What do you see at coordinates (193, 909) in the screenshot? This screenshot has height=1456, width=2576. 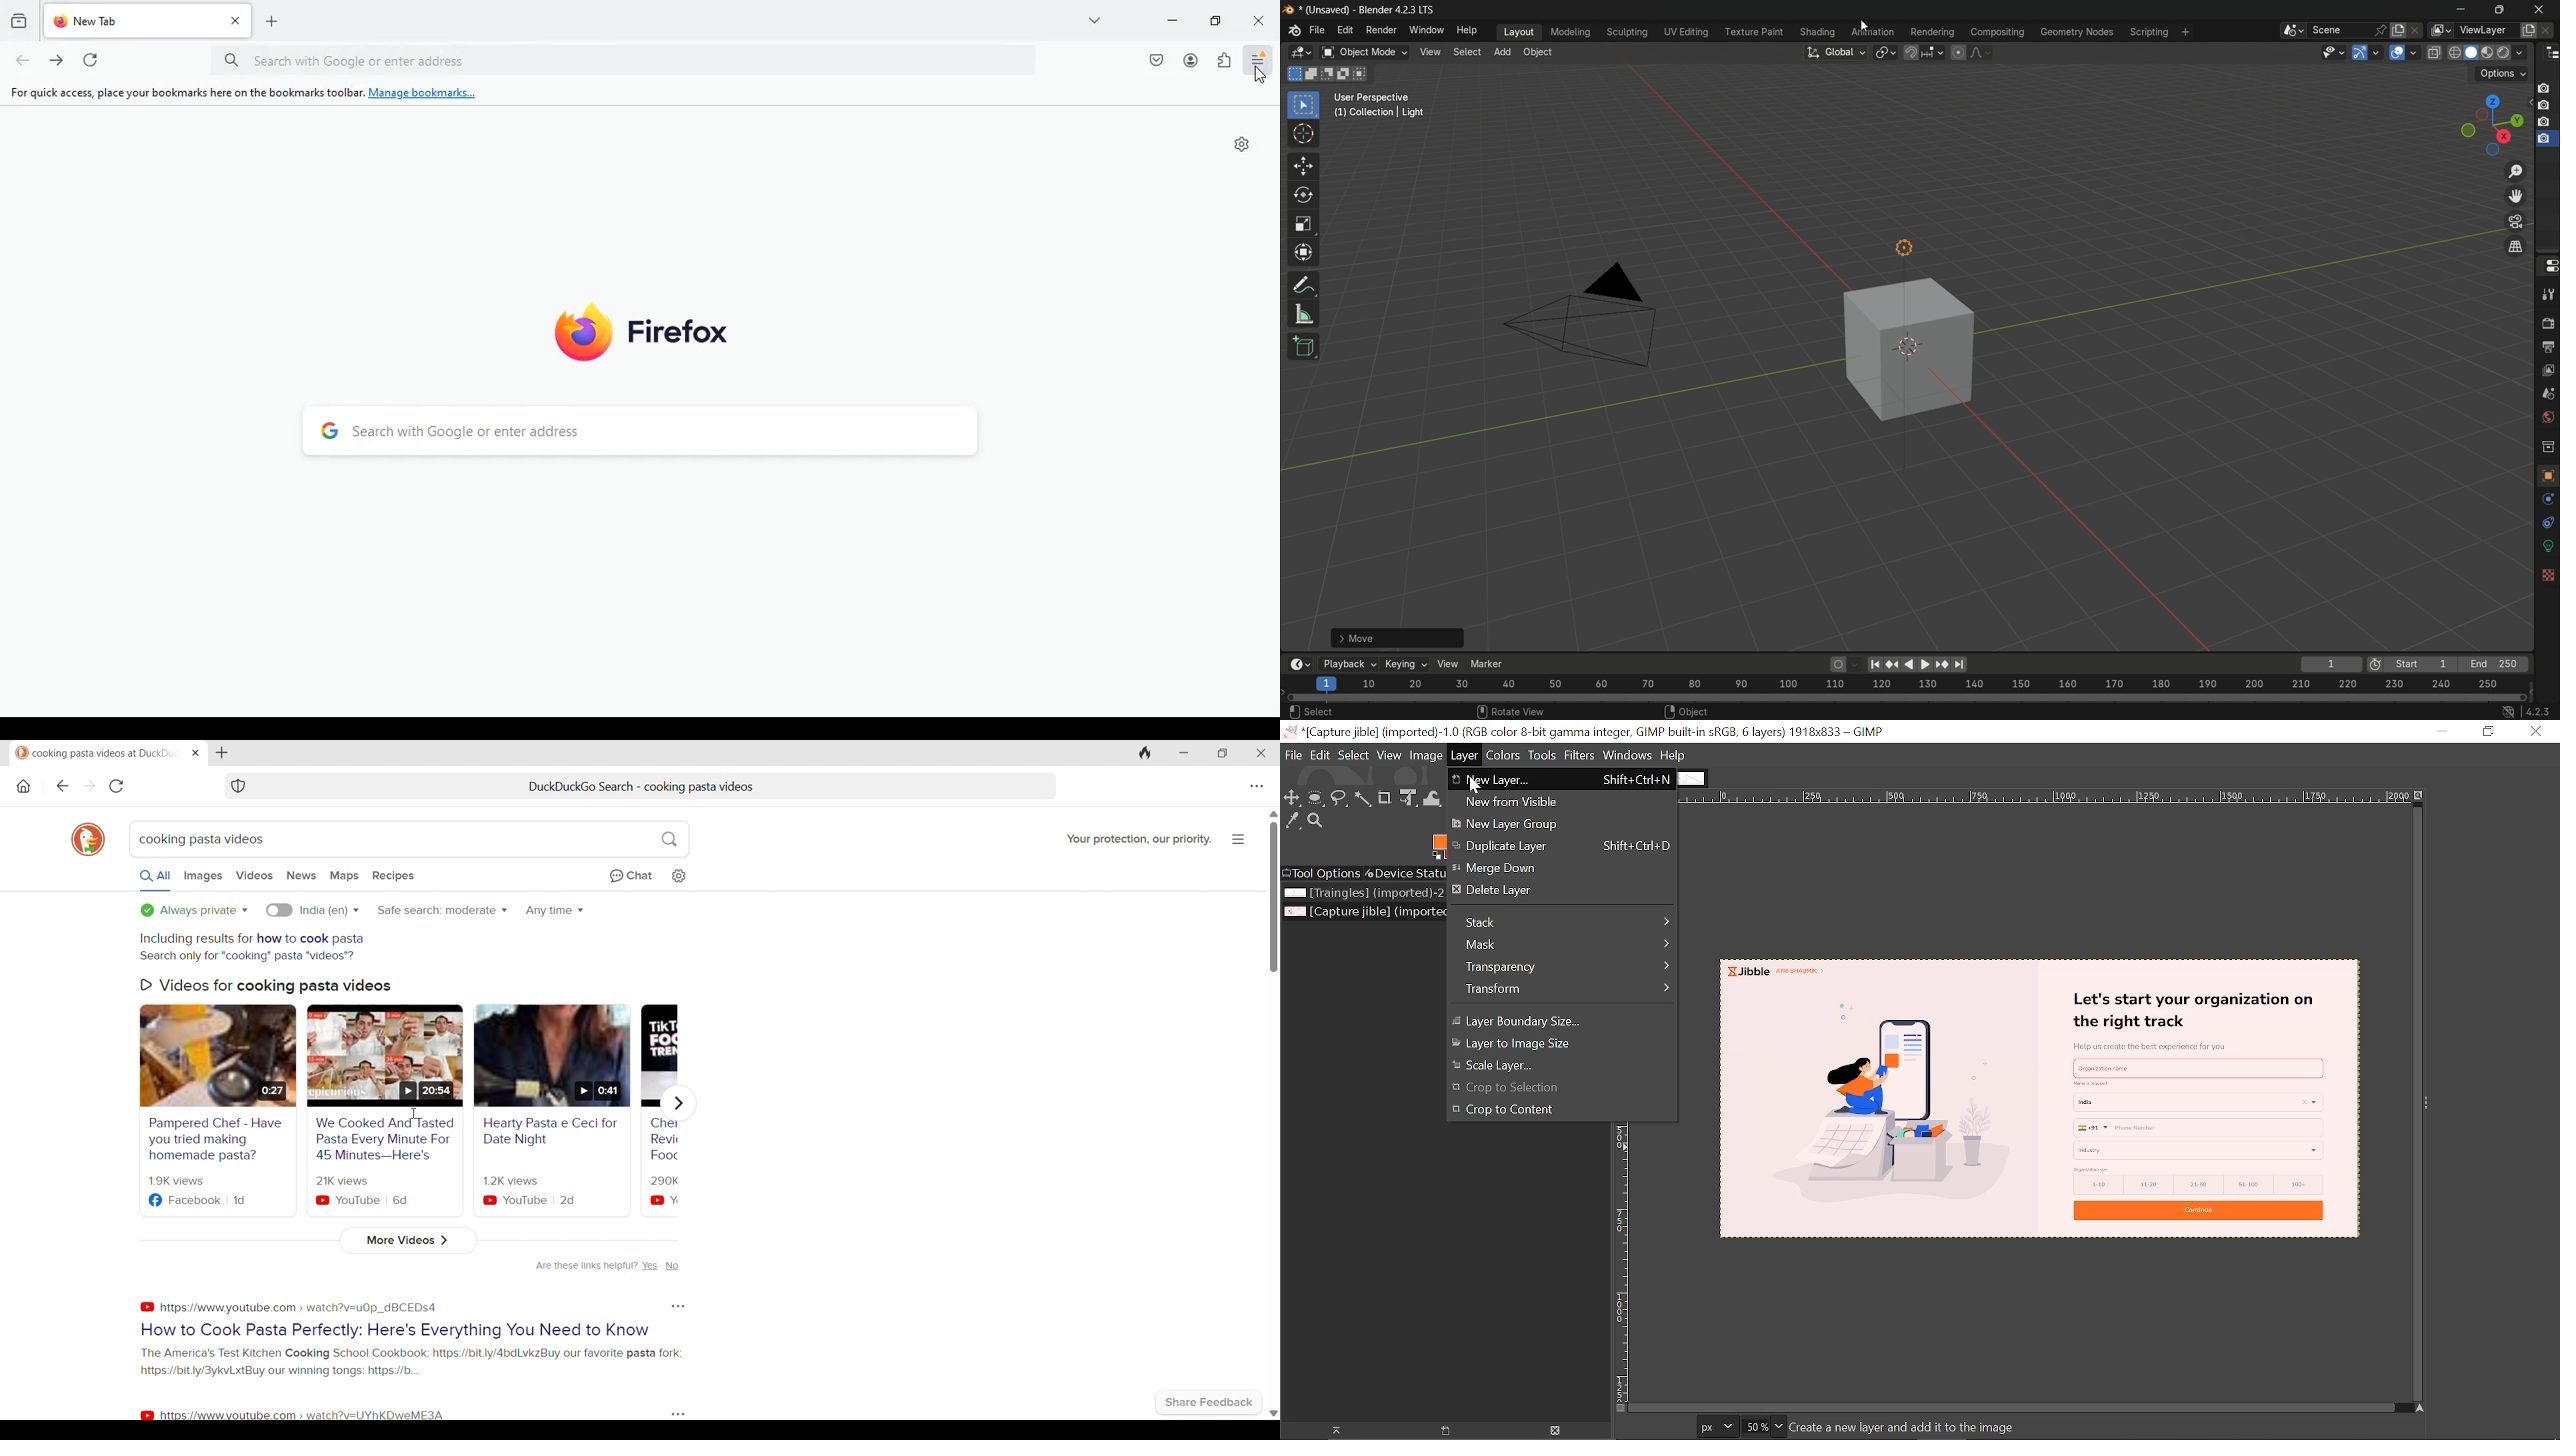 I see `Search privacy options` at bounding box center [193, 909].